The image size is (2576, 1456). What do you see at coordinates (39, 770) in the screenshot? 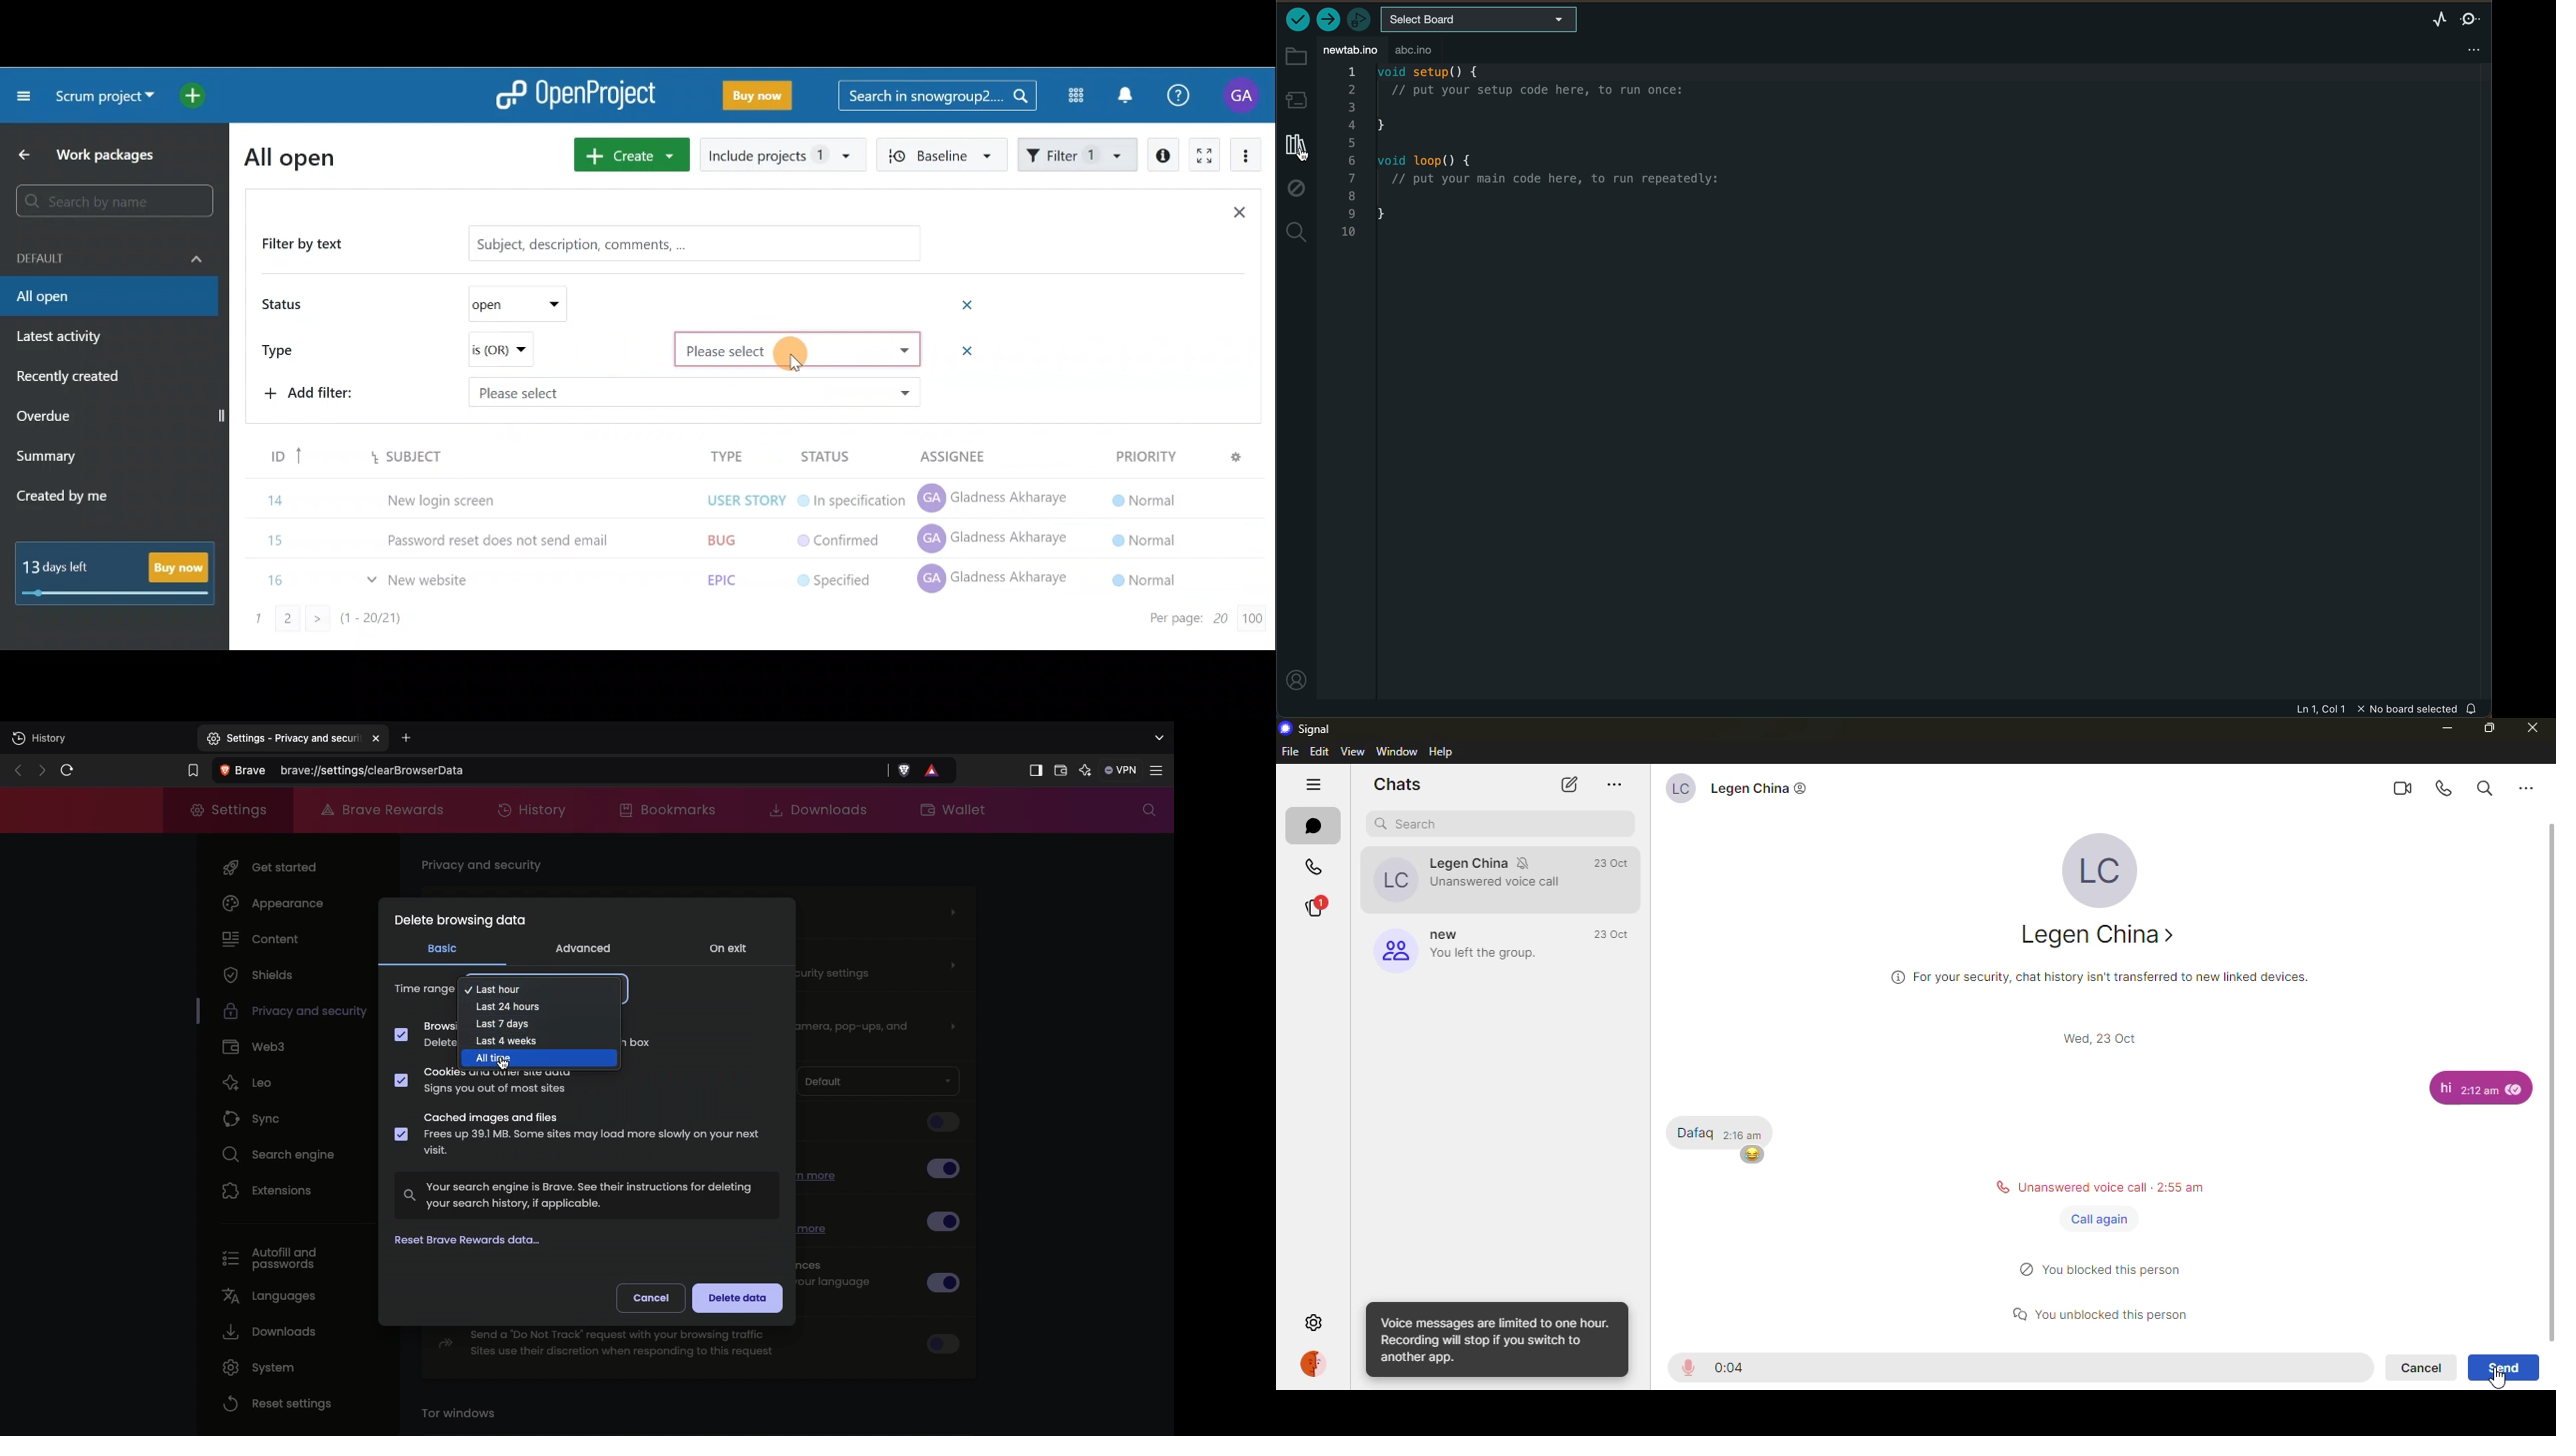
I see `Next page` at bounding box center [39, 770].